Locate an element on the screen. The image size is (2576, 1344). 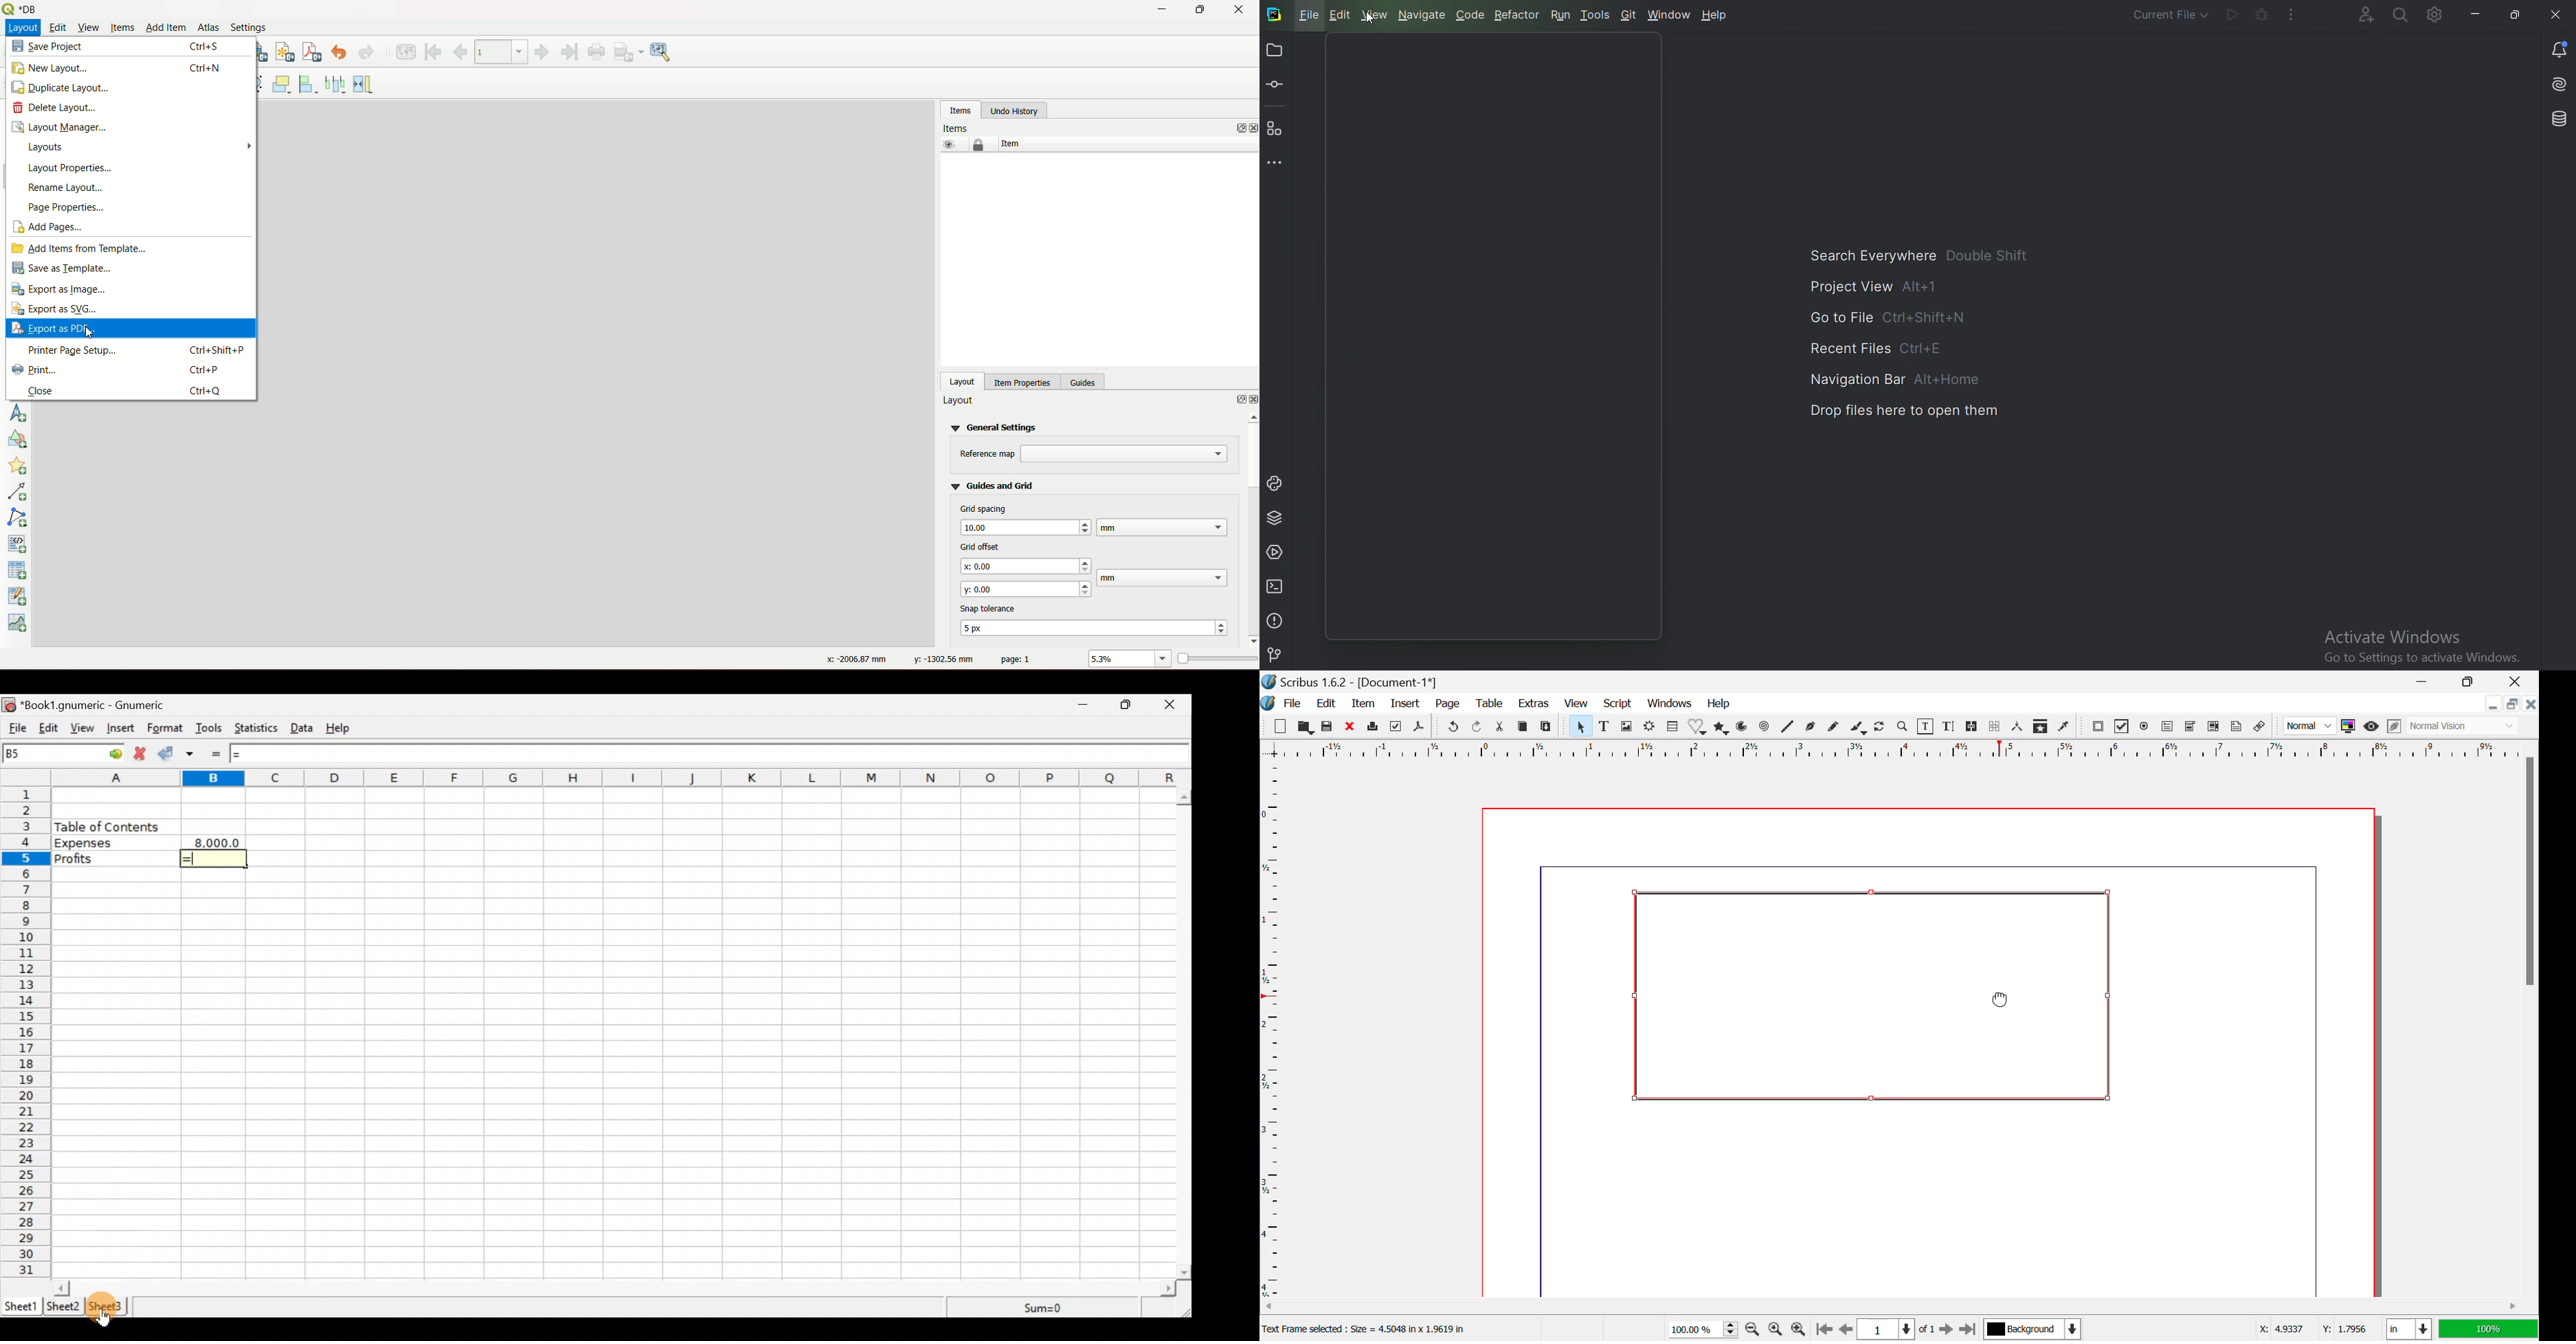
in is located at coordinates (2406, 1329).